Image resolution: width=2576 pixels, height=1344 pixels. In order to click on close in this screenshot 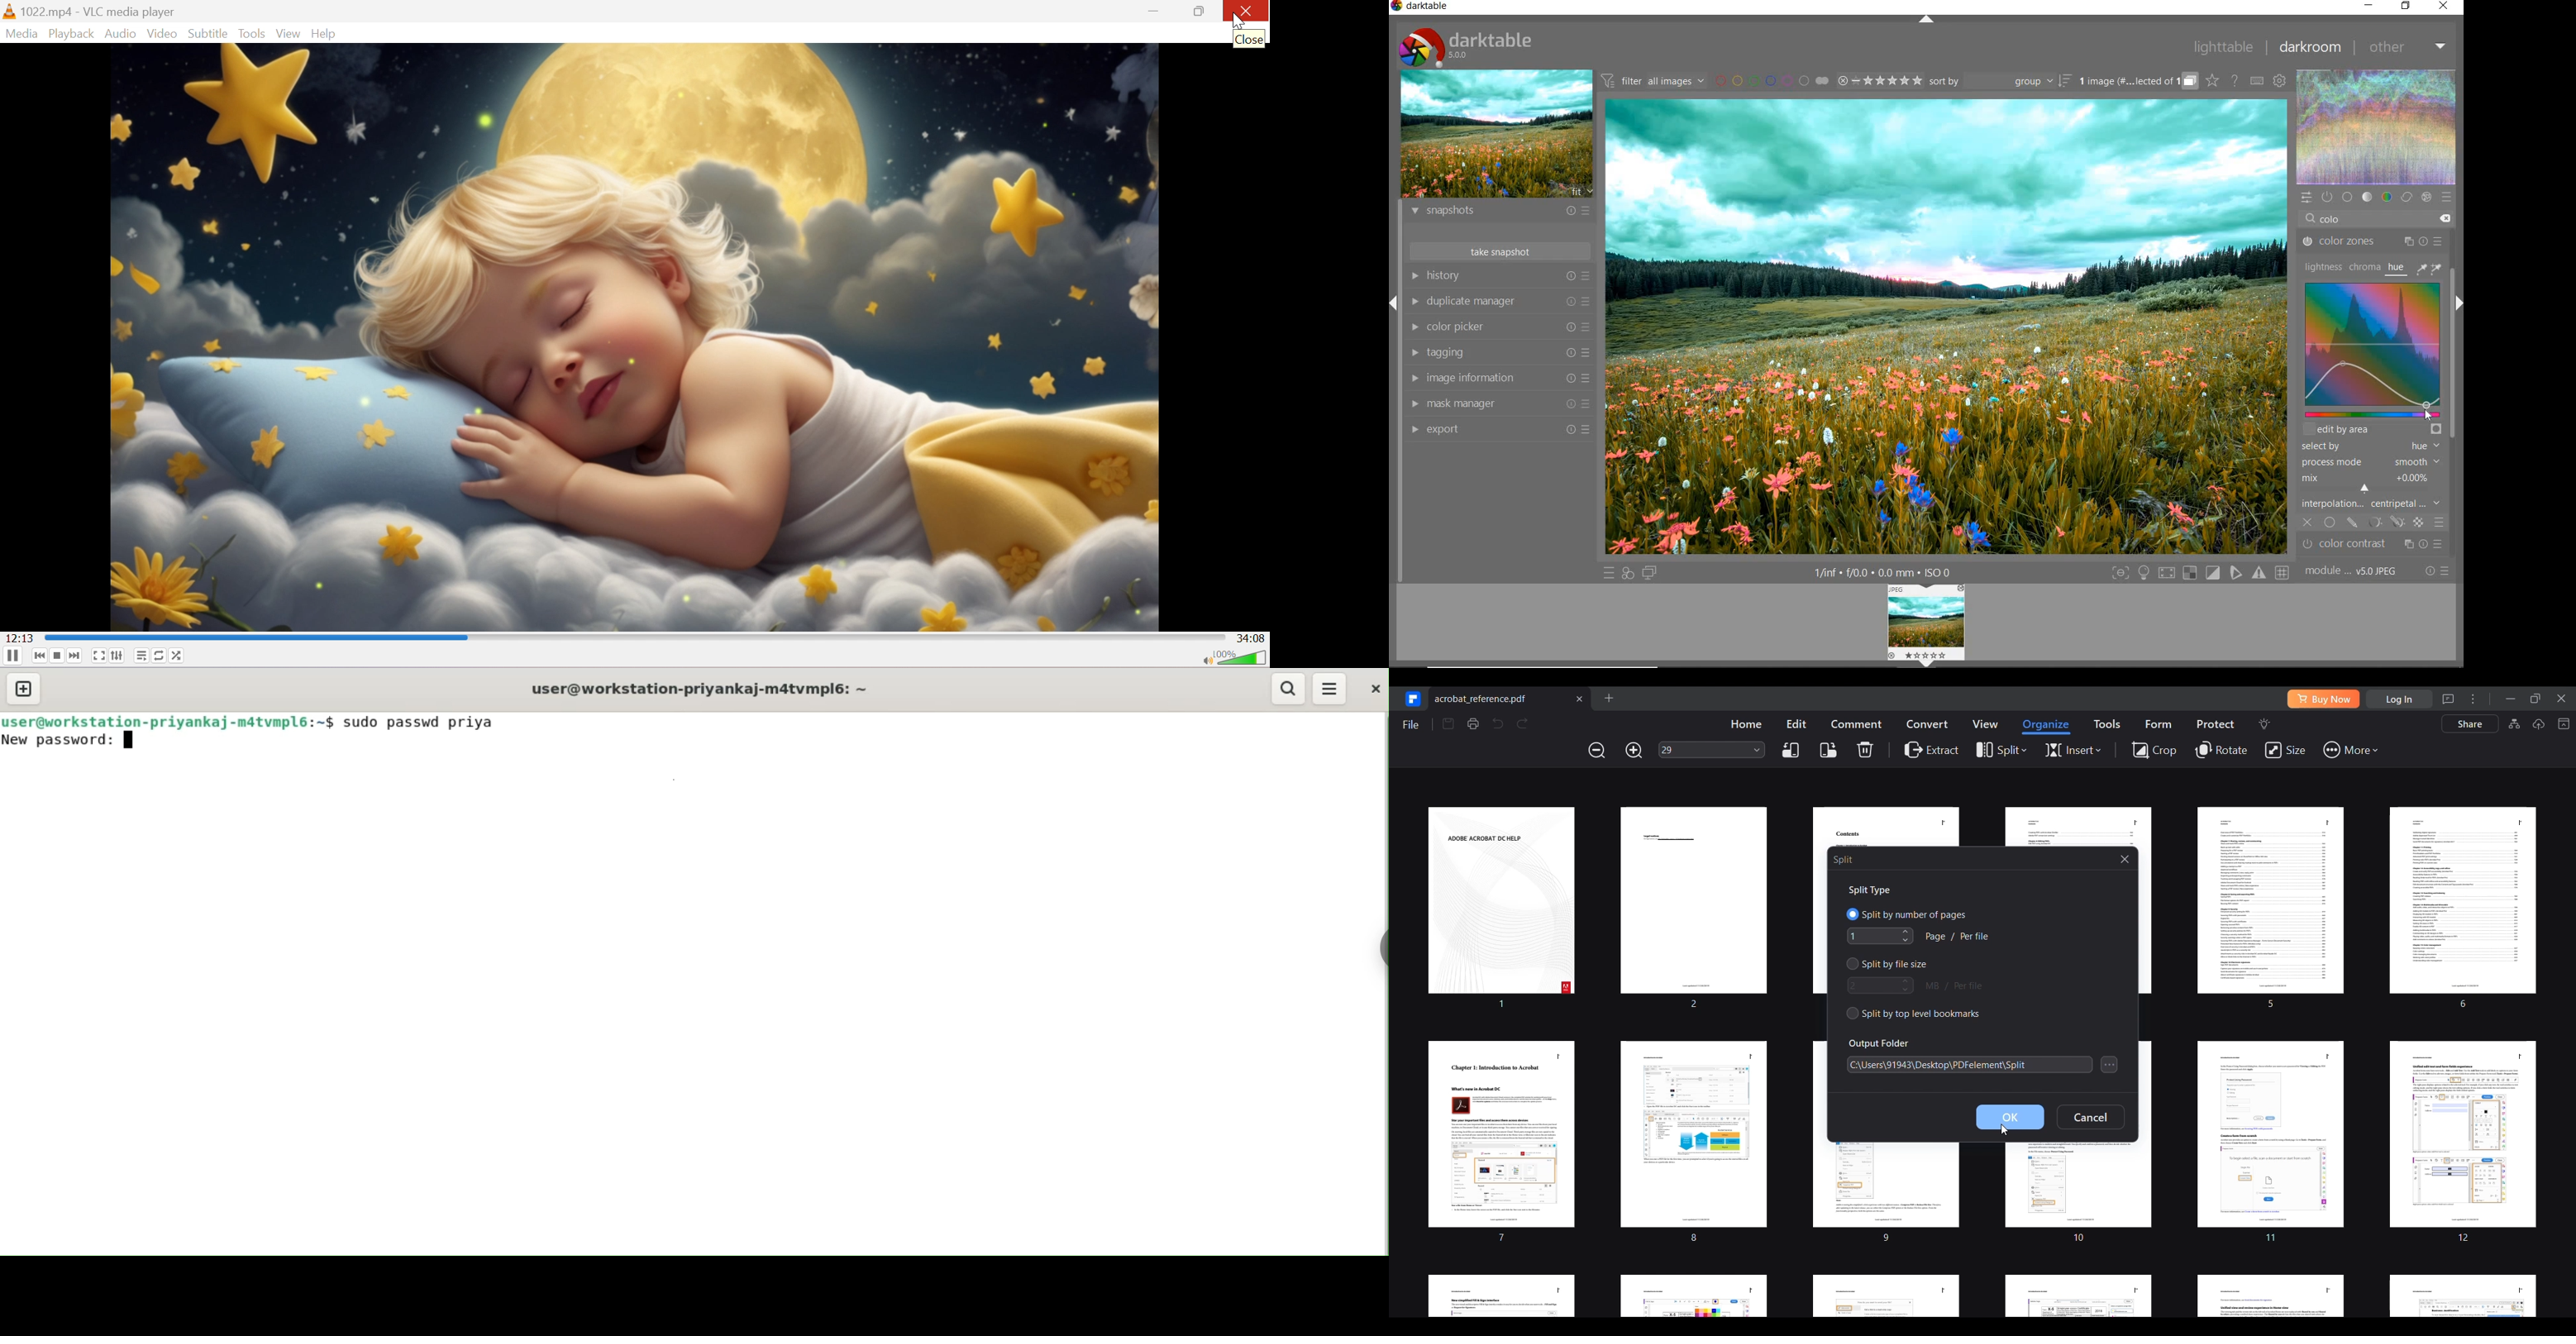, I will do `click(2445, 6)`.